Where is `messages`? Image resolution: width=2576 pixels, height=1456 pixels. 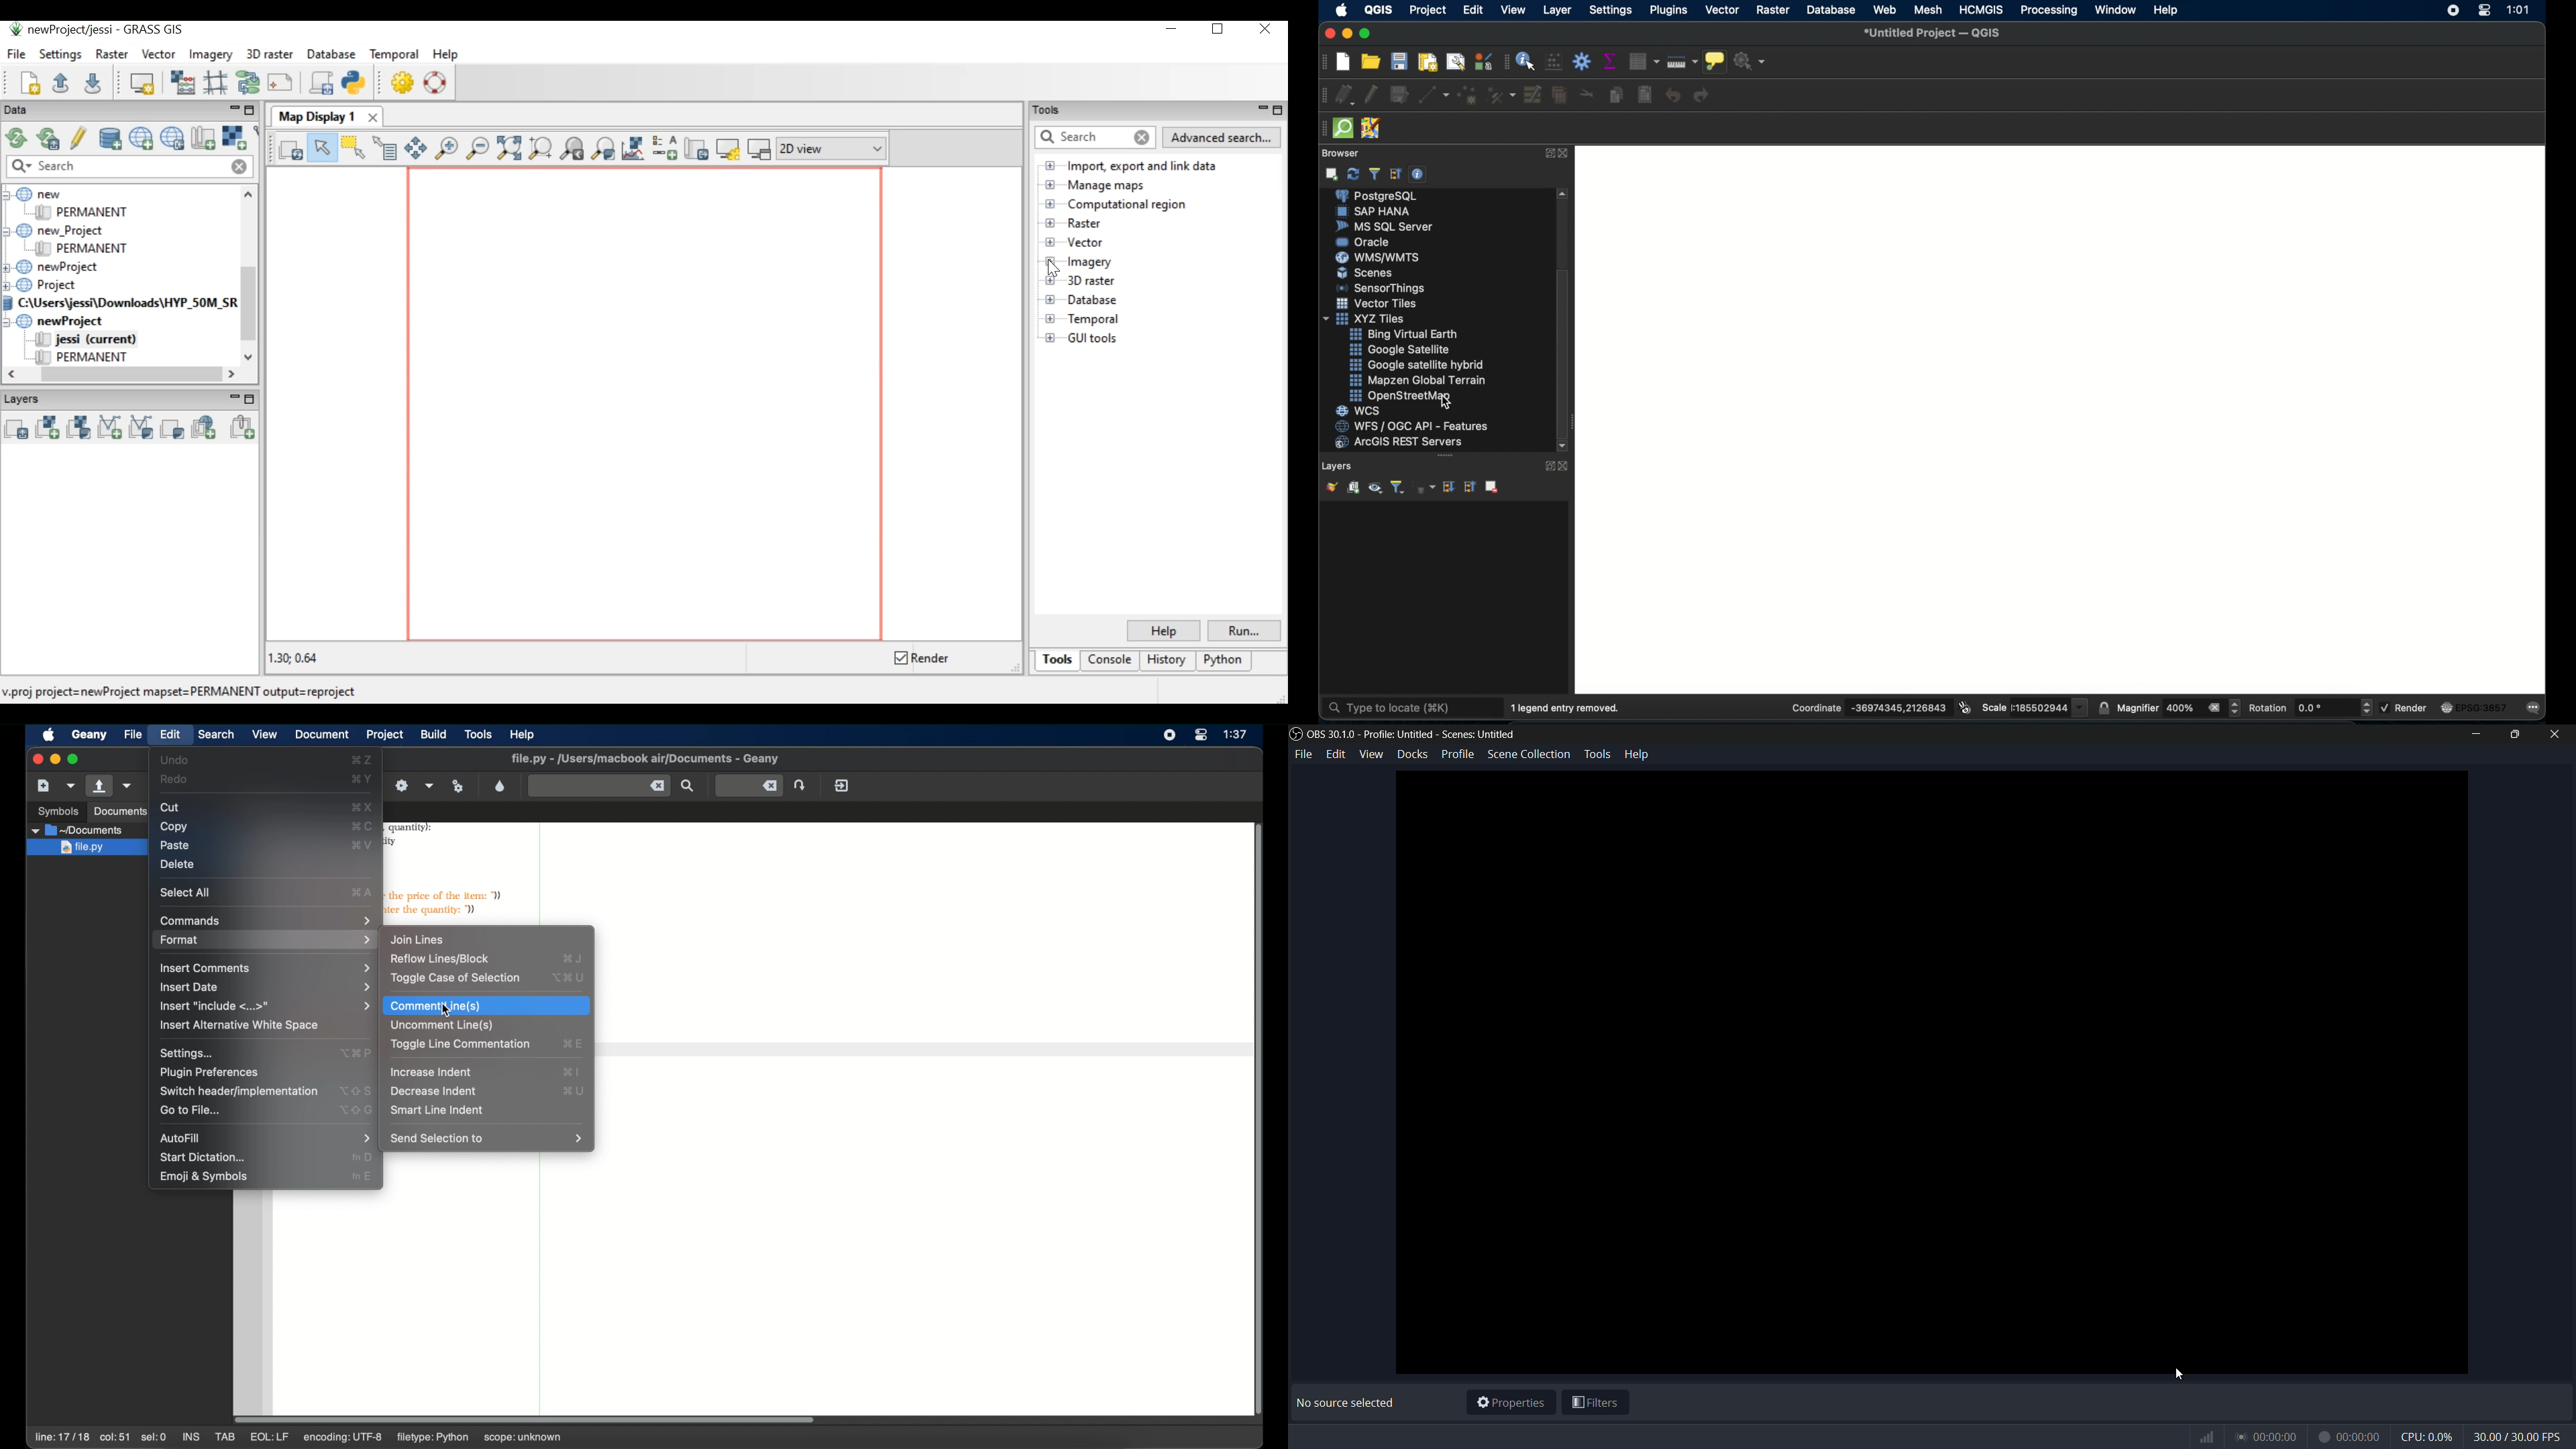 messages is located at coordinates (2536, 707).